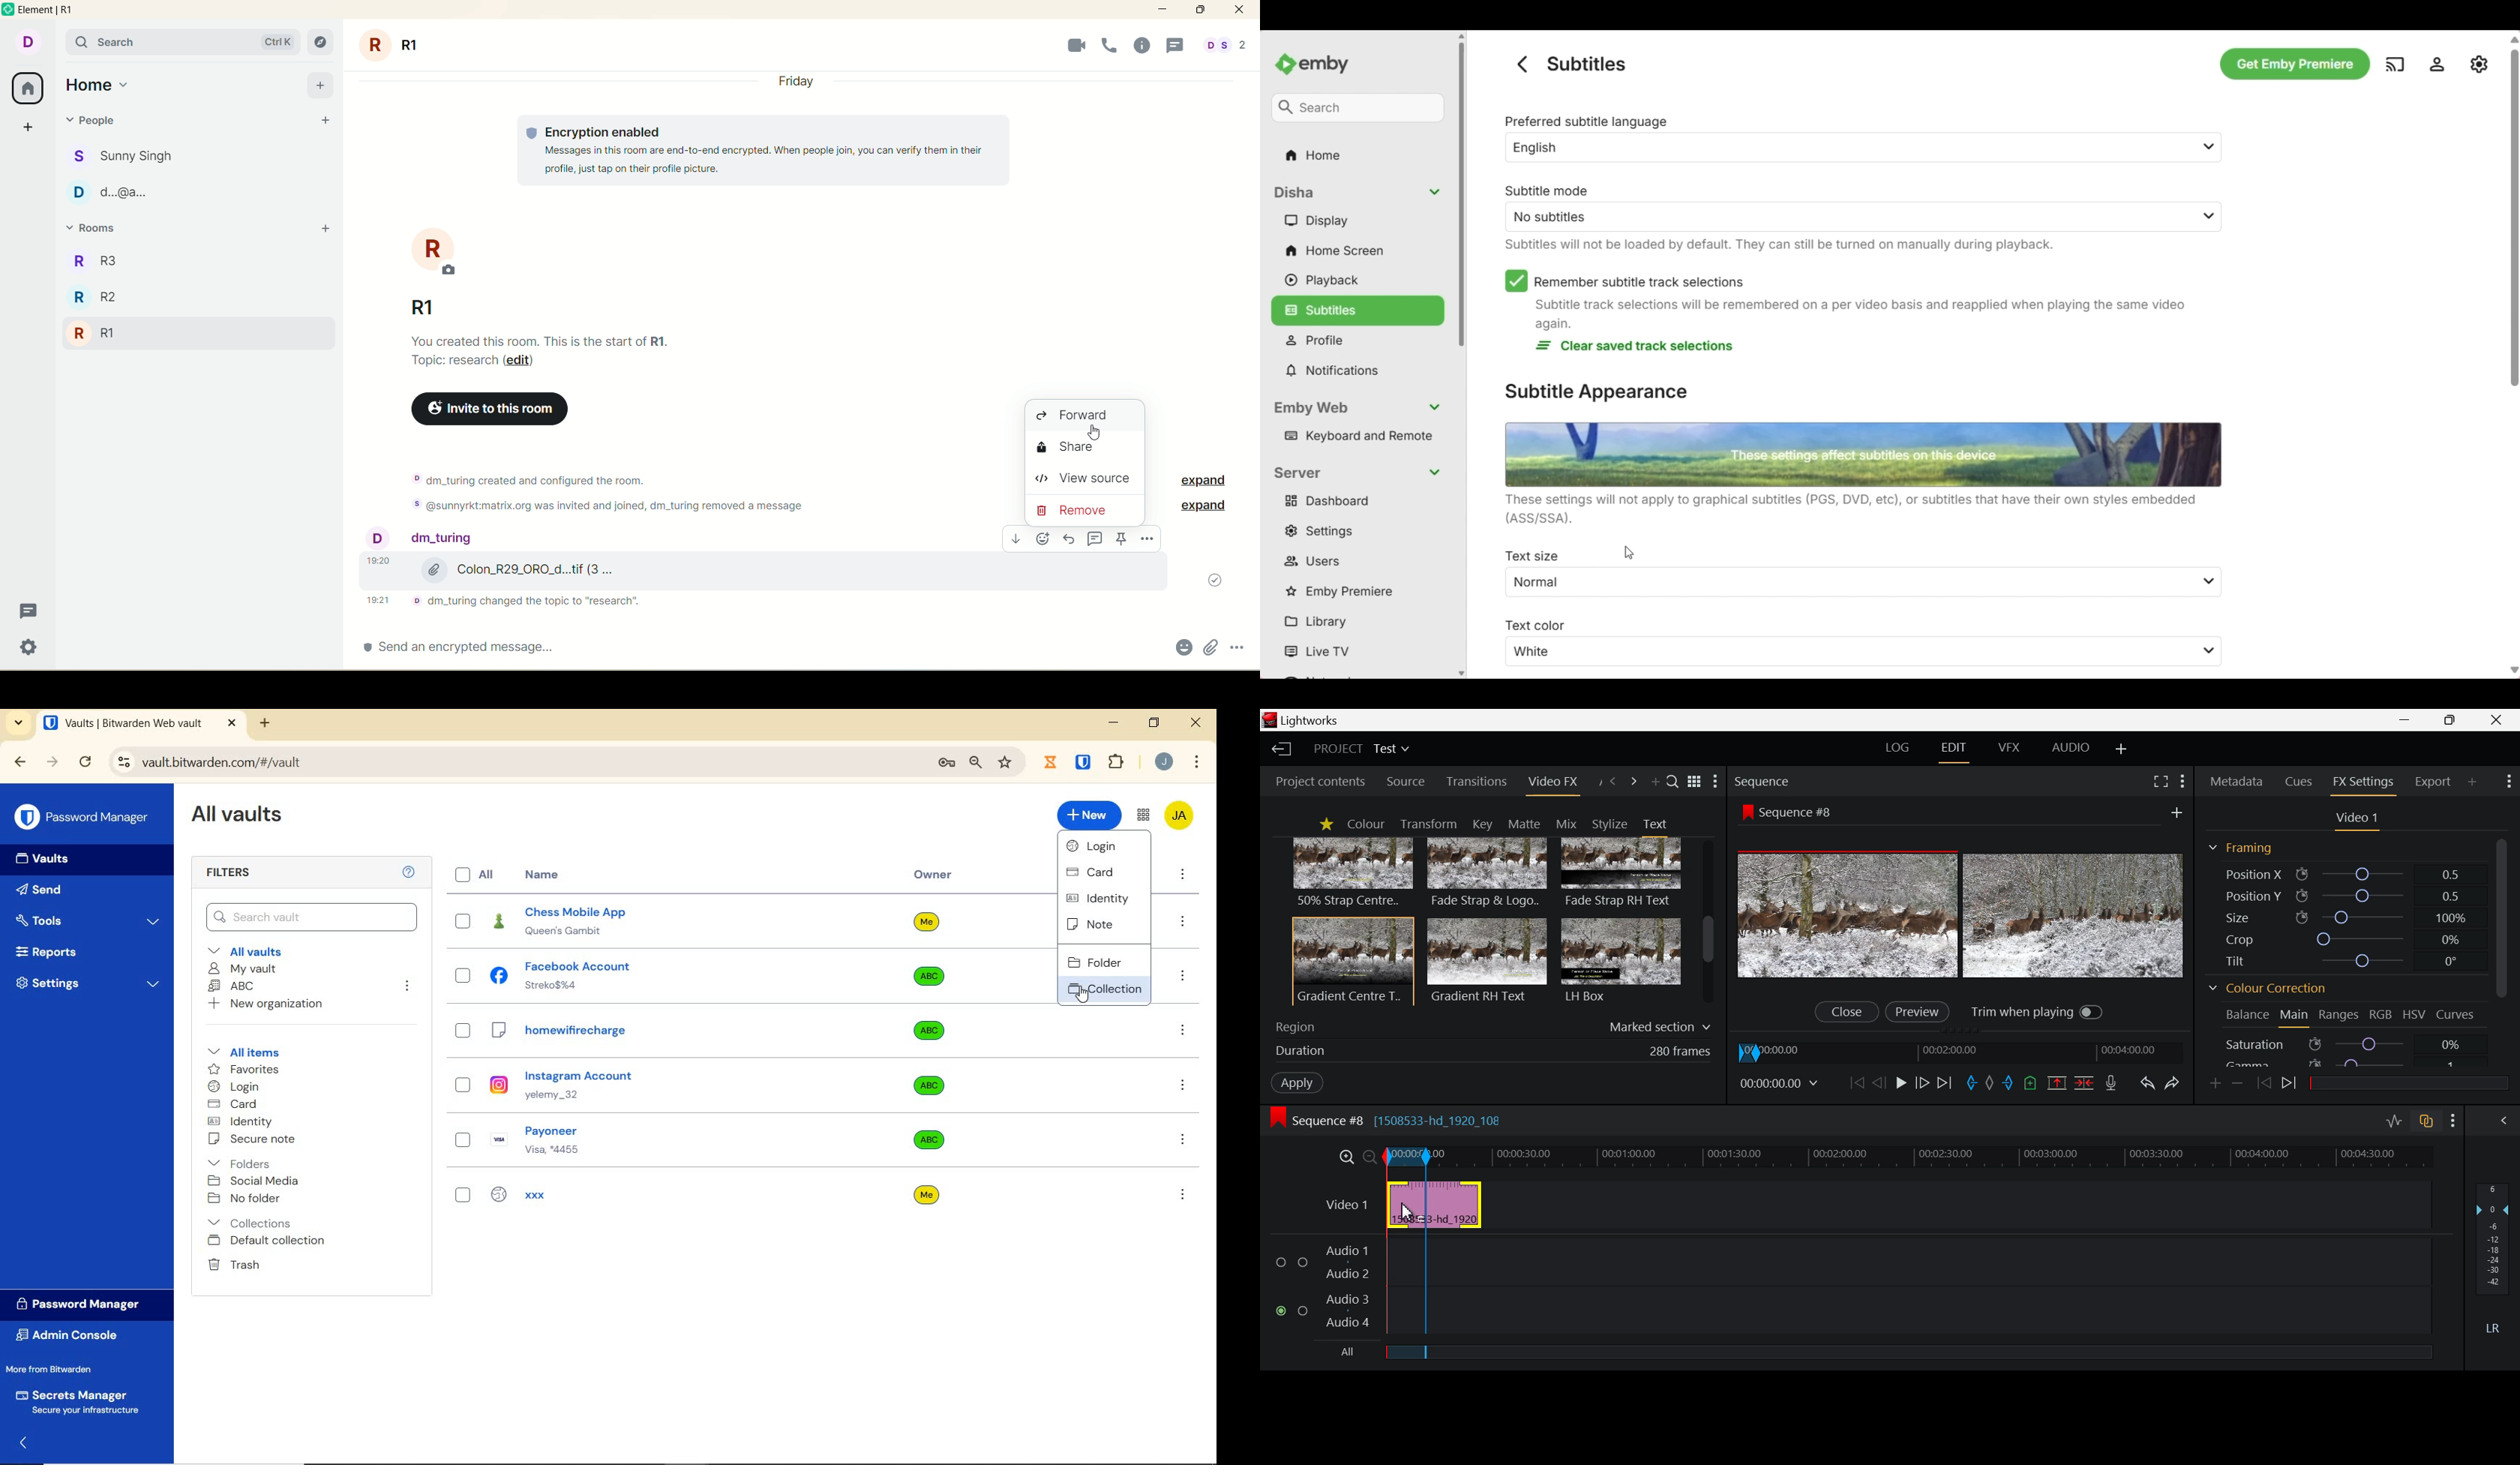 The width and height of the screenshot is (2520, 1484). Describe the element at coordinates (1361, 652) in the screenshot. I see `Live TV` at that location.